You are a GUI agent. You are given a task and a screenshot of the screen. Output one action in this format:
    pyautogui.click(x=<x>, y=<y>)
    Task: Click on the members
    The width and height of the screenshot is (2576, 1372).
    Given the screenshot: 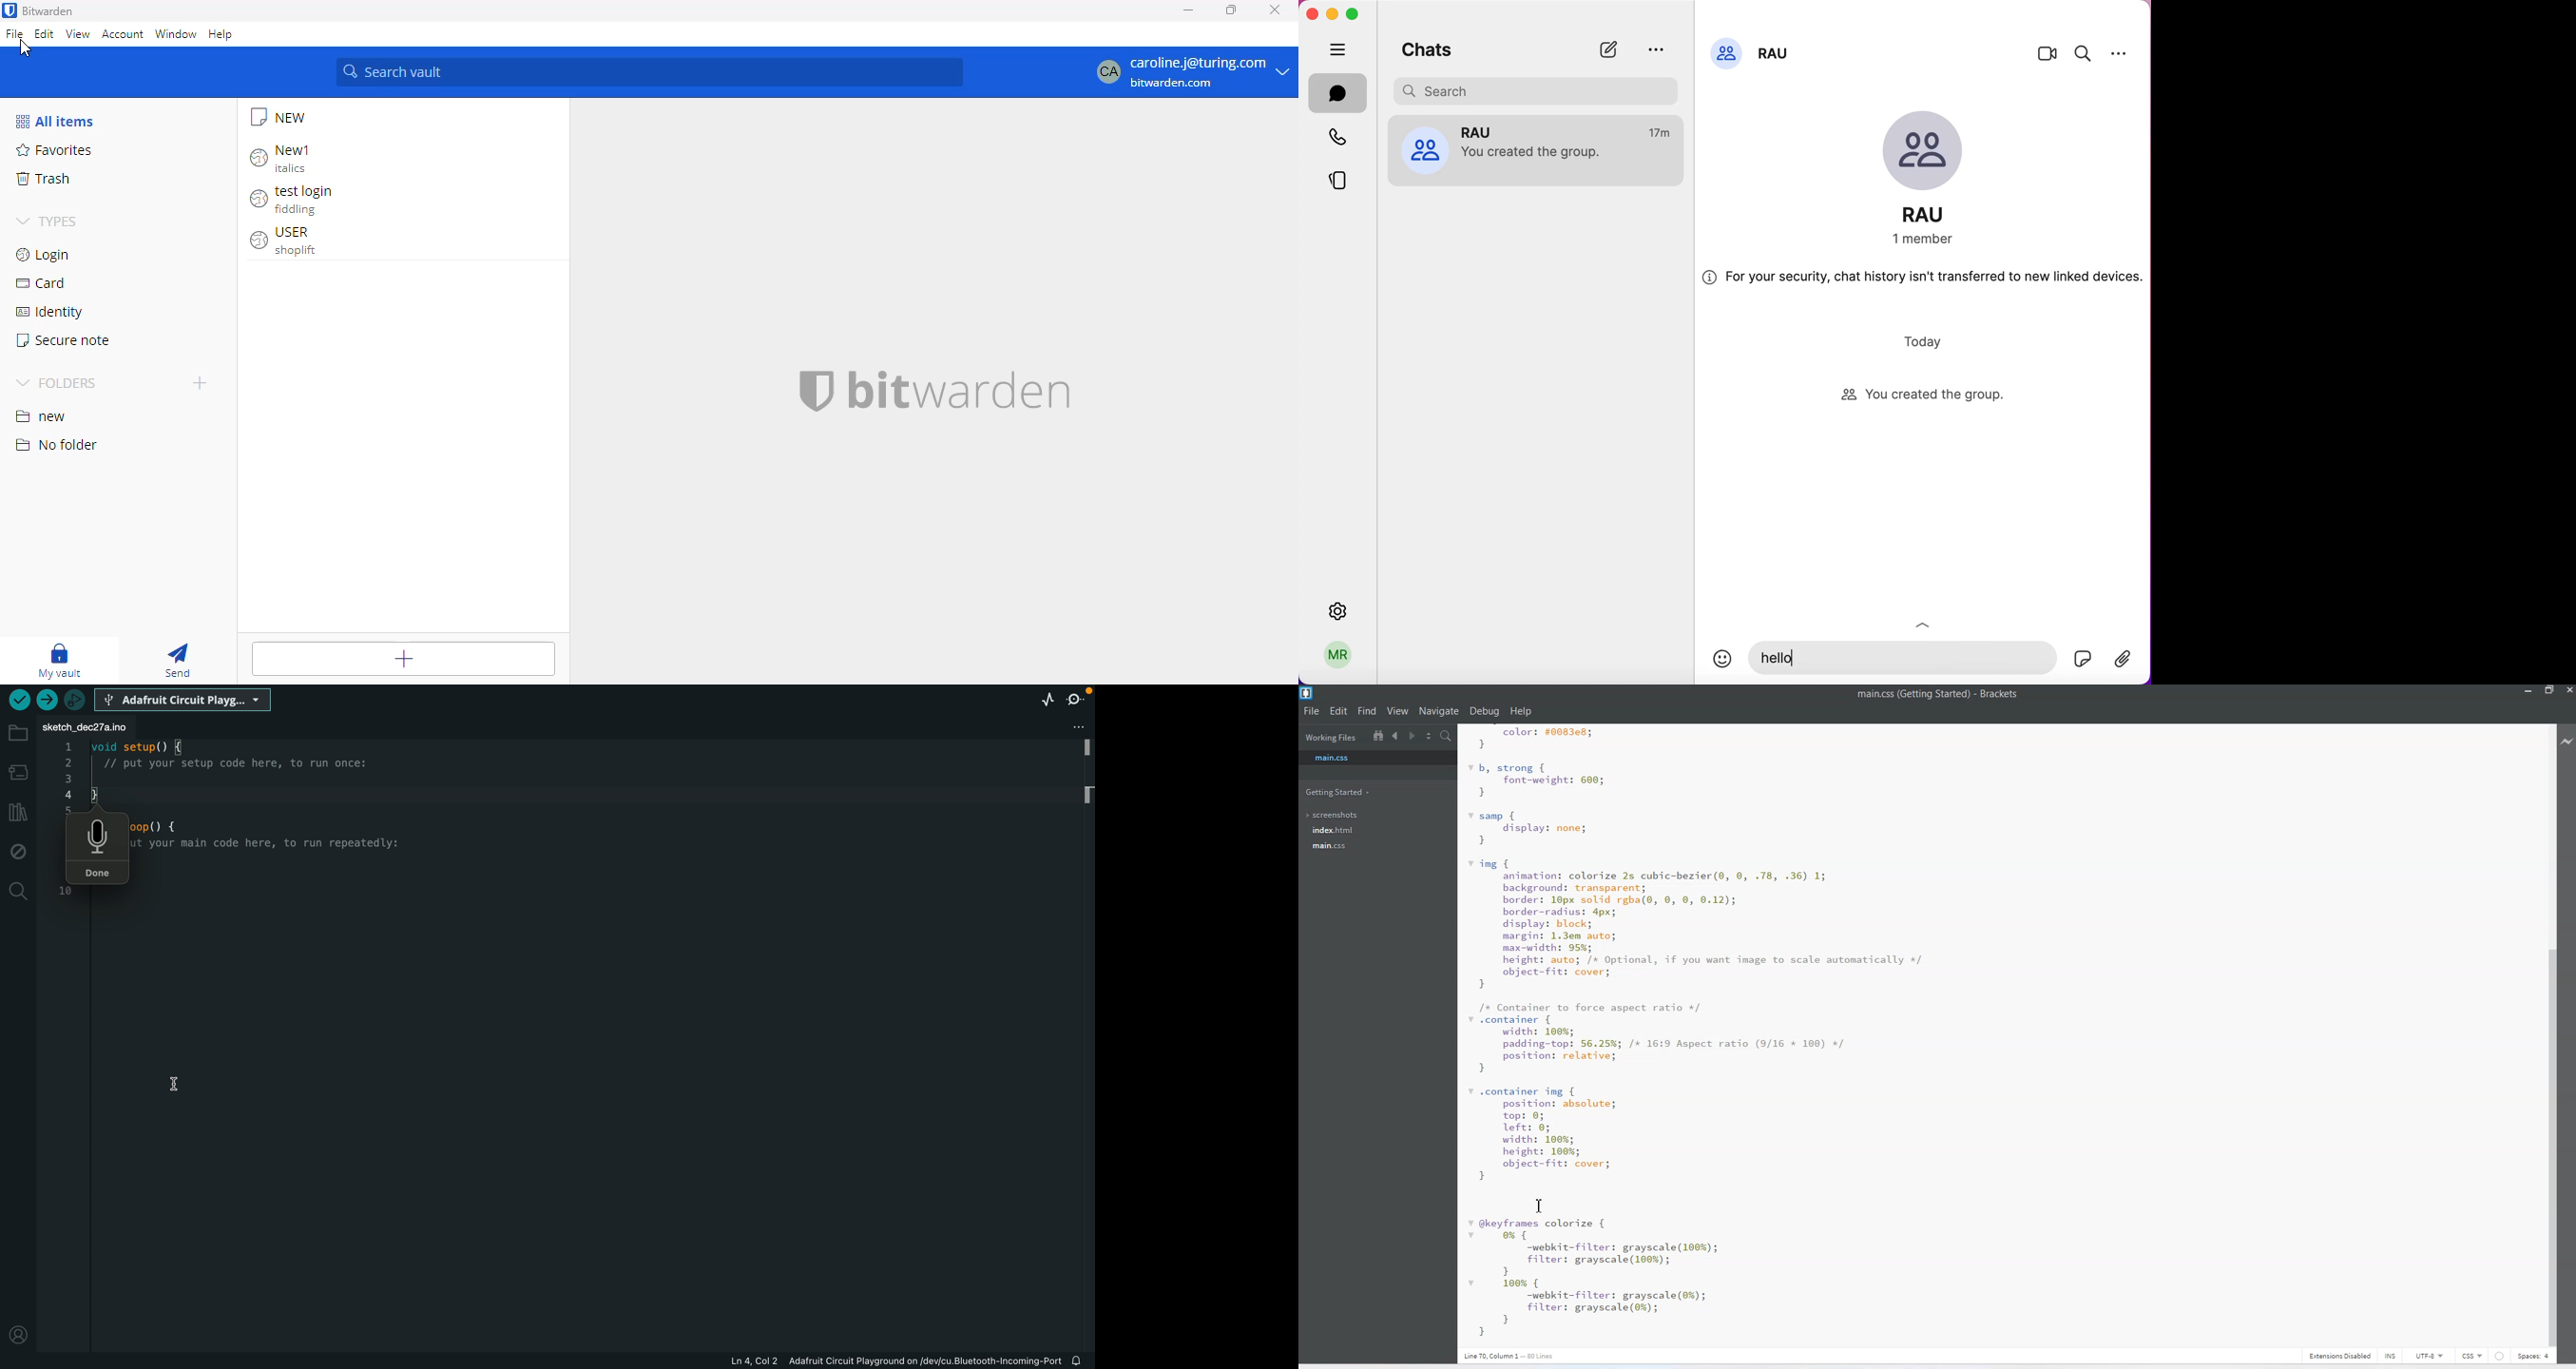 What is the action you would take?
    pyautogui.click(x=1934, y=240)
    